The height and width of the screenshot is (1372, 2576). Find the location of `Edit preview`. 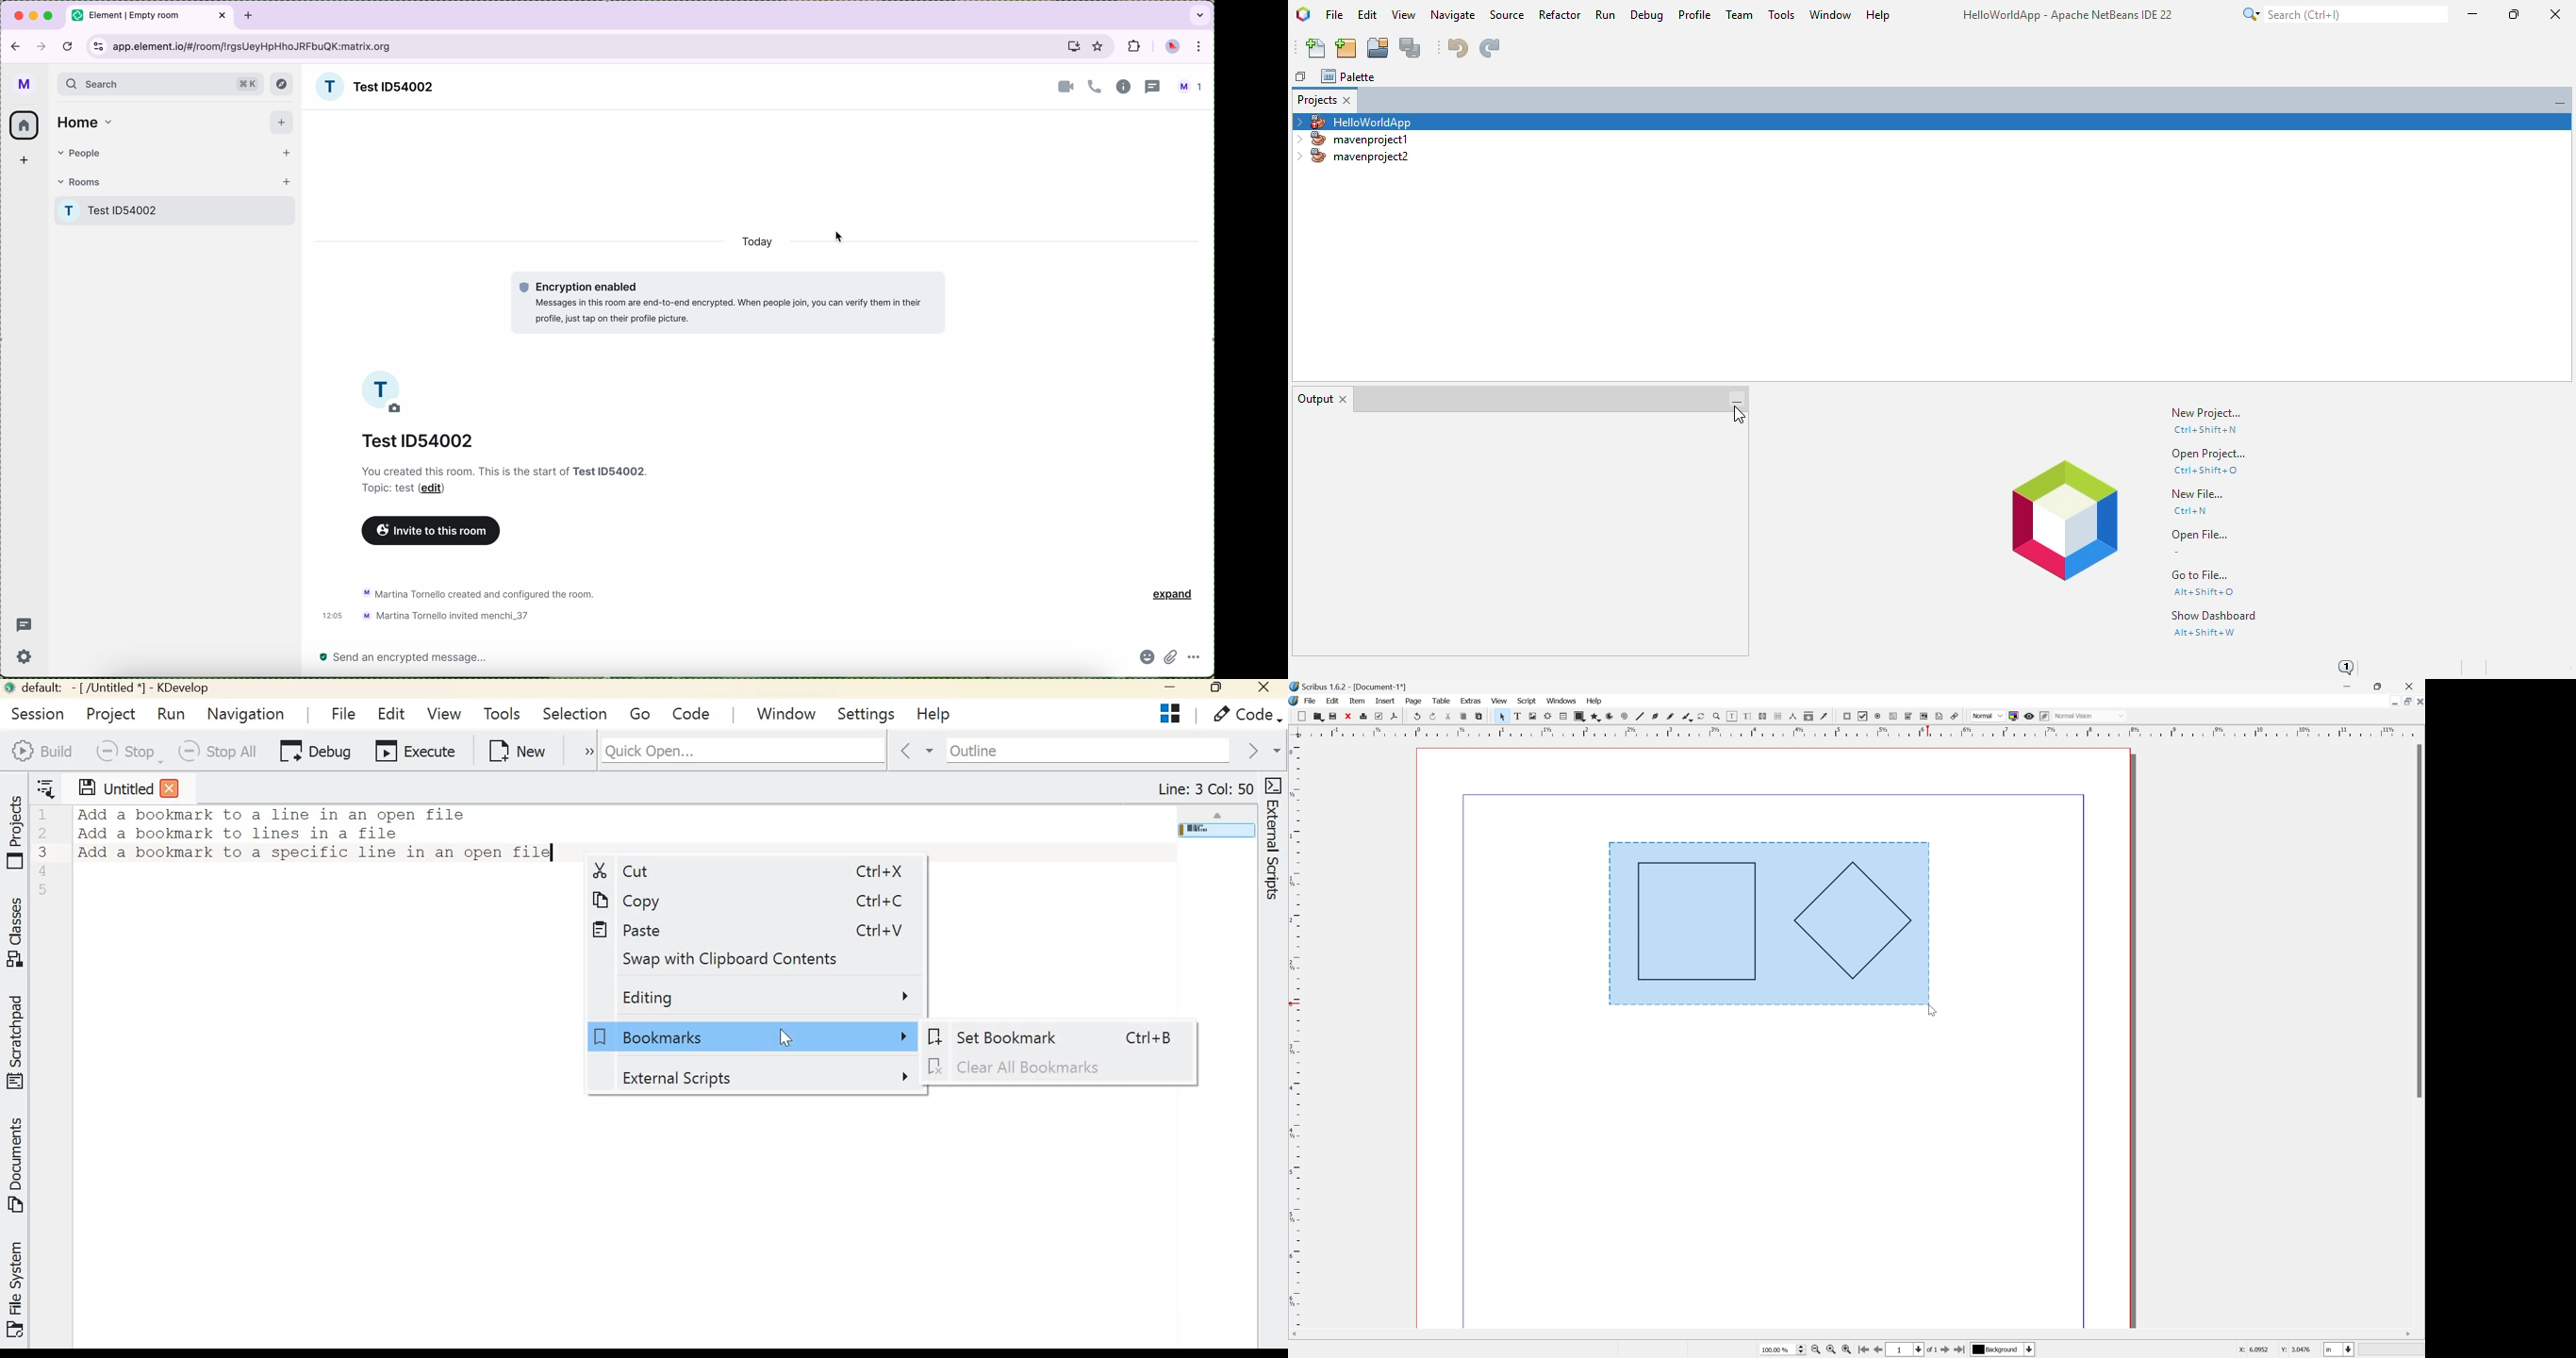

Edit preview is located at coordinates (2044, 716).